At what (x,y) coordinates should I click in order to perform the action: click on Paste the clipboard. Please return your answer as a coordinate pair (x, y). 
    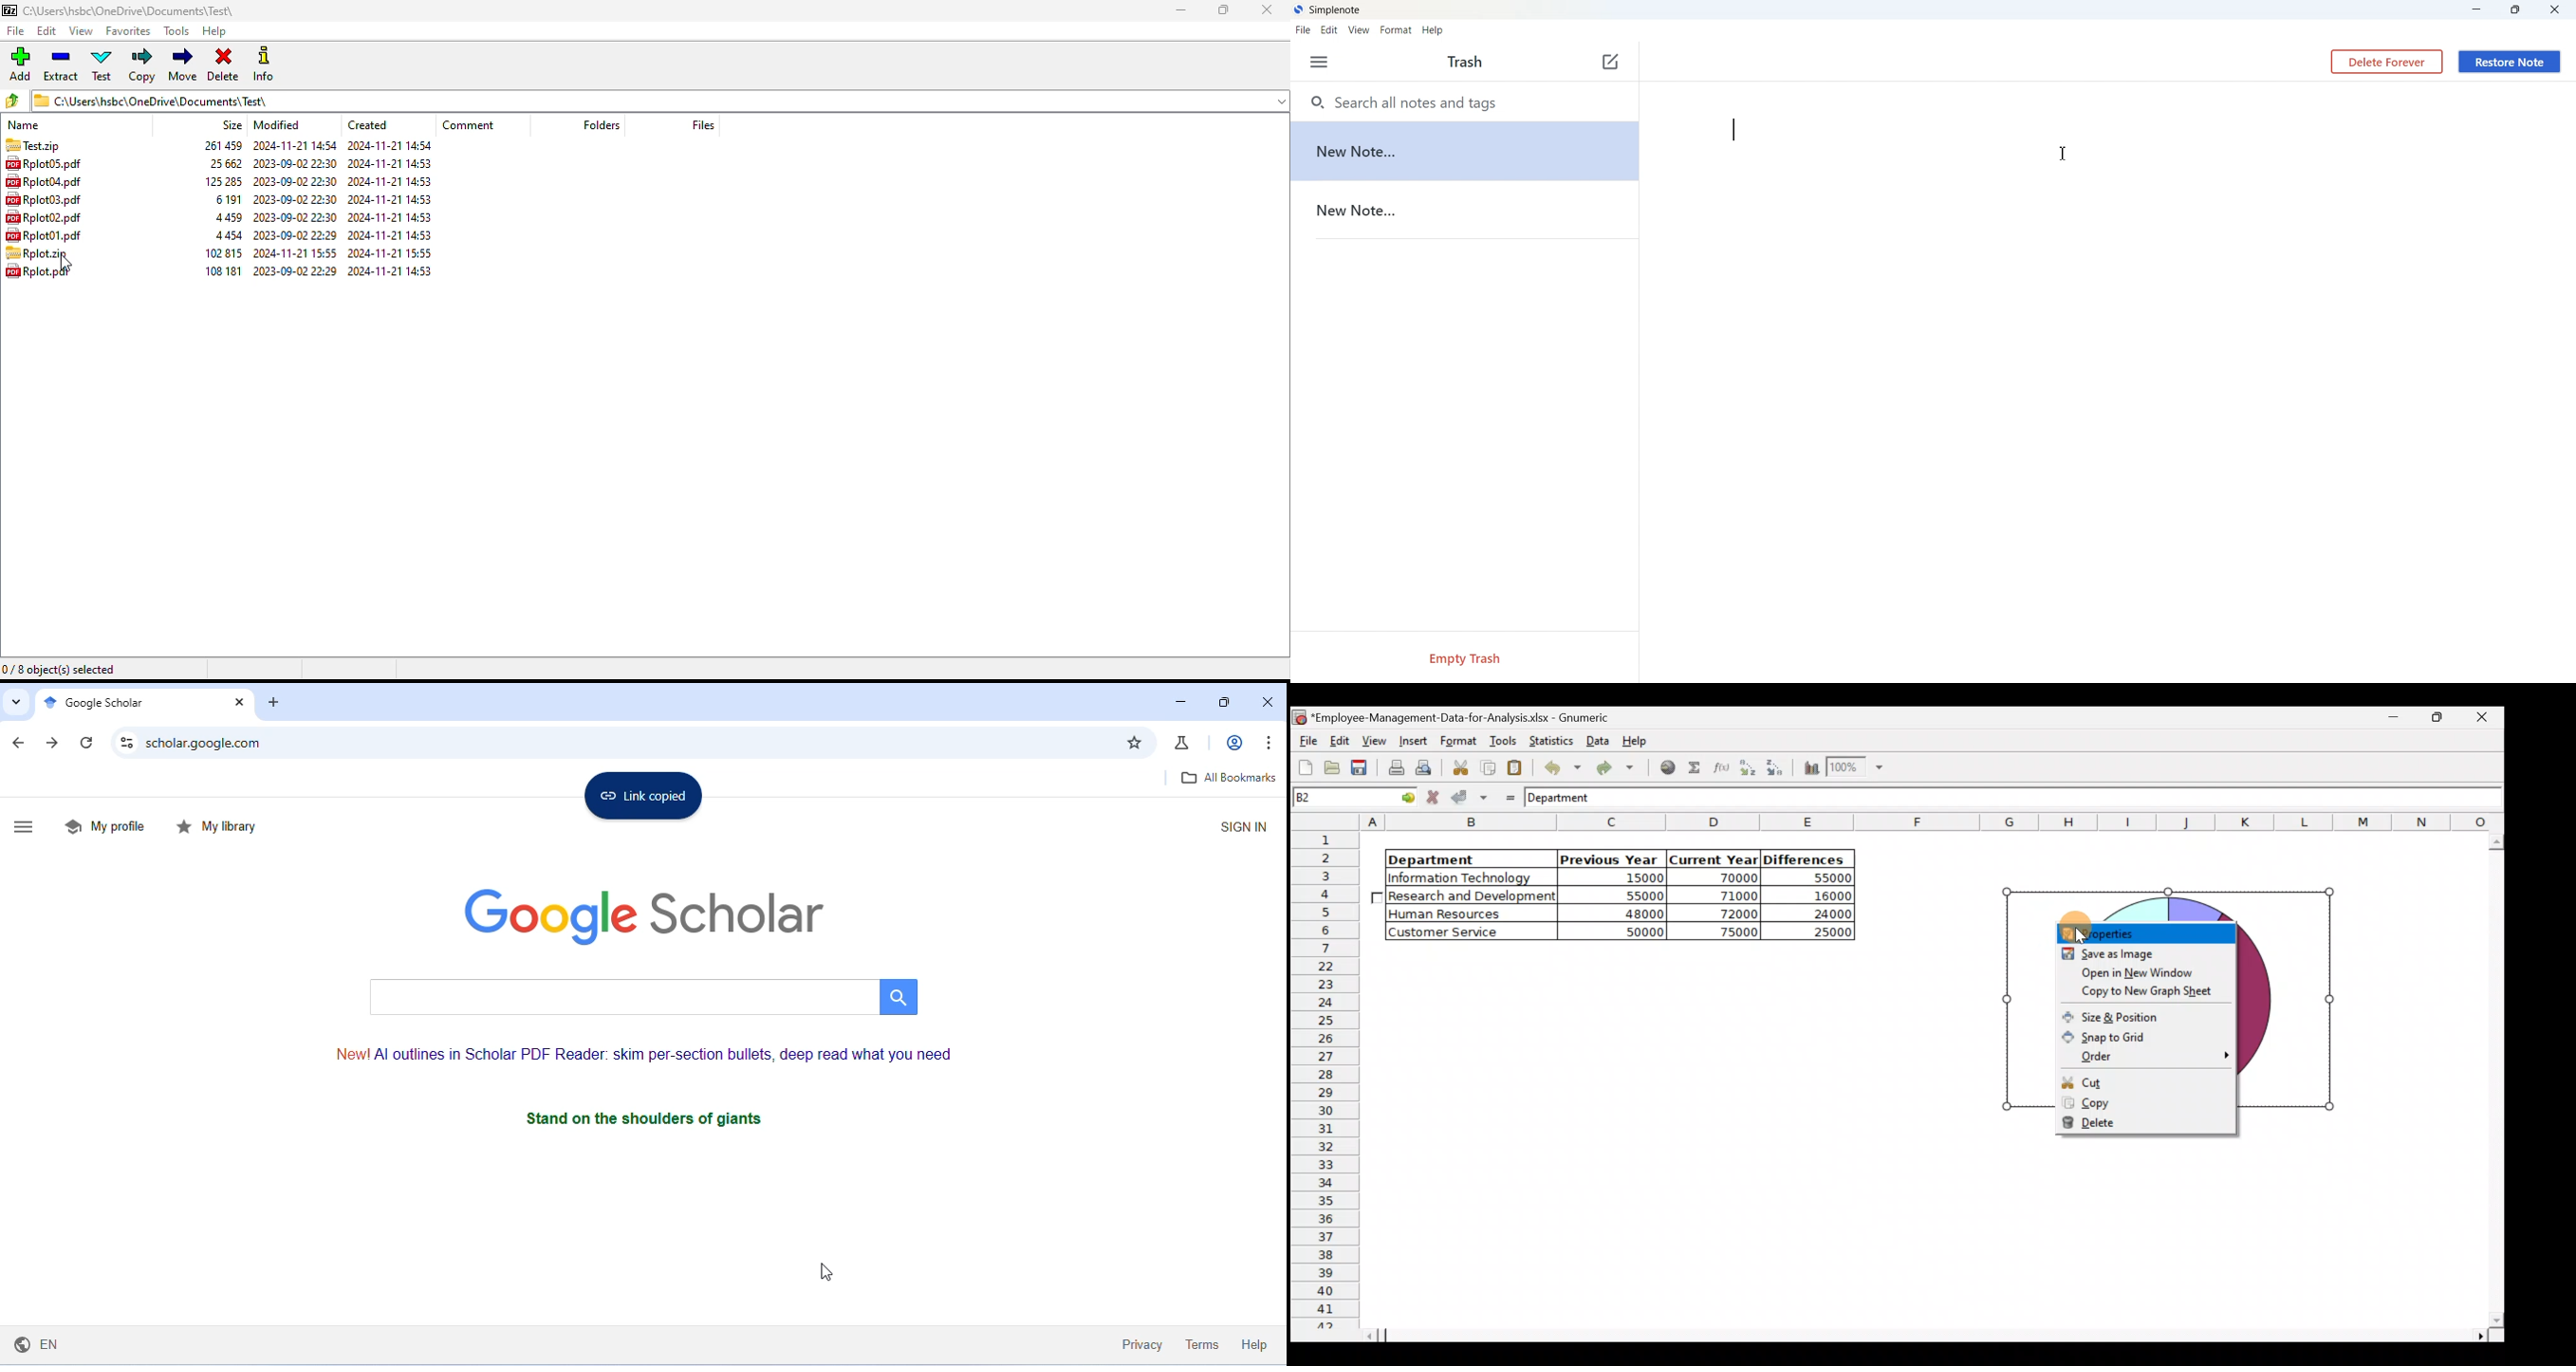
    Looking at the image, I should click on (1517, 768).